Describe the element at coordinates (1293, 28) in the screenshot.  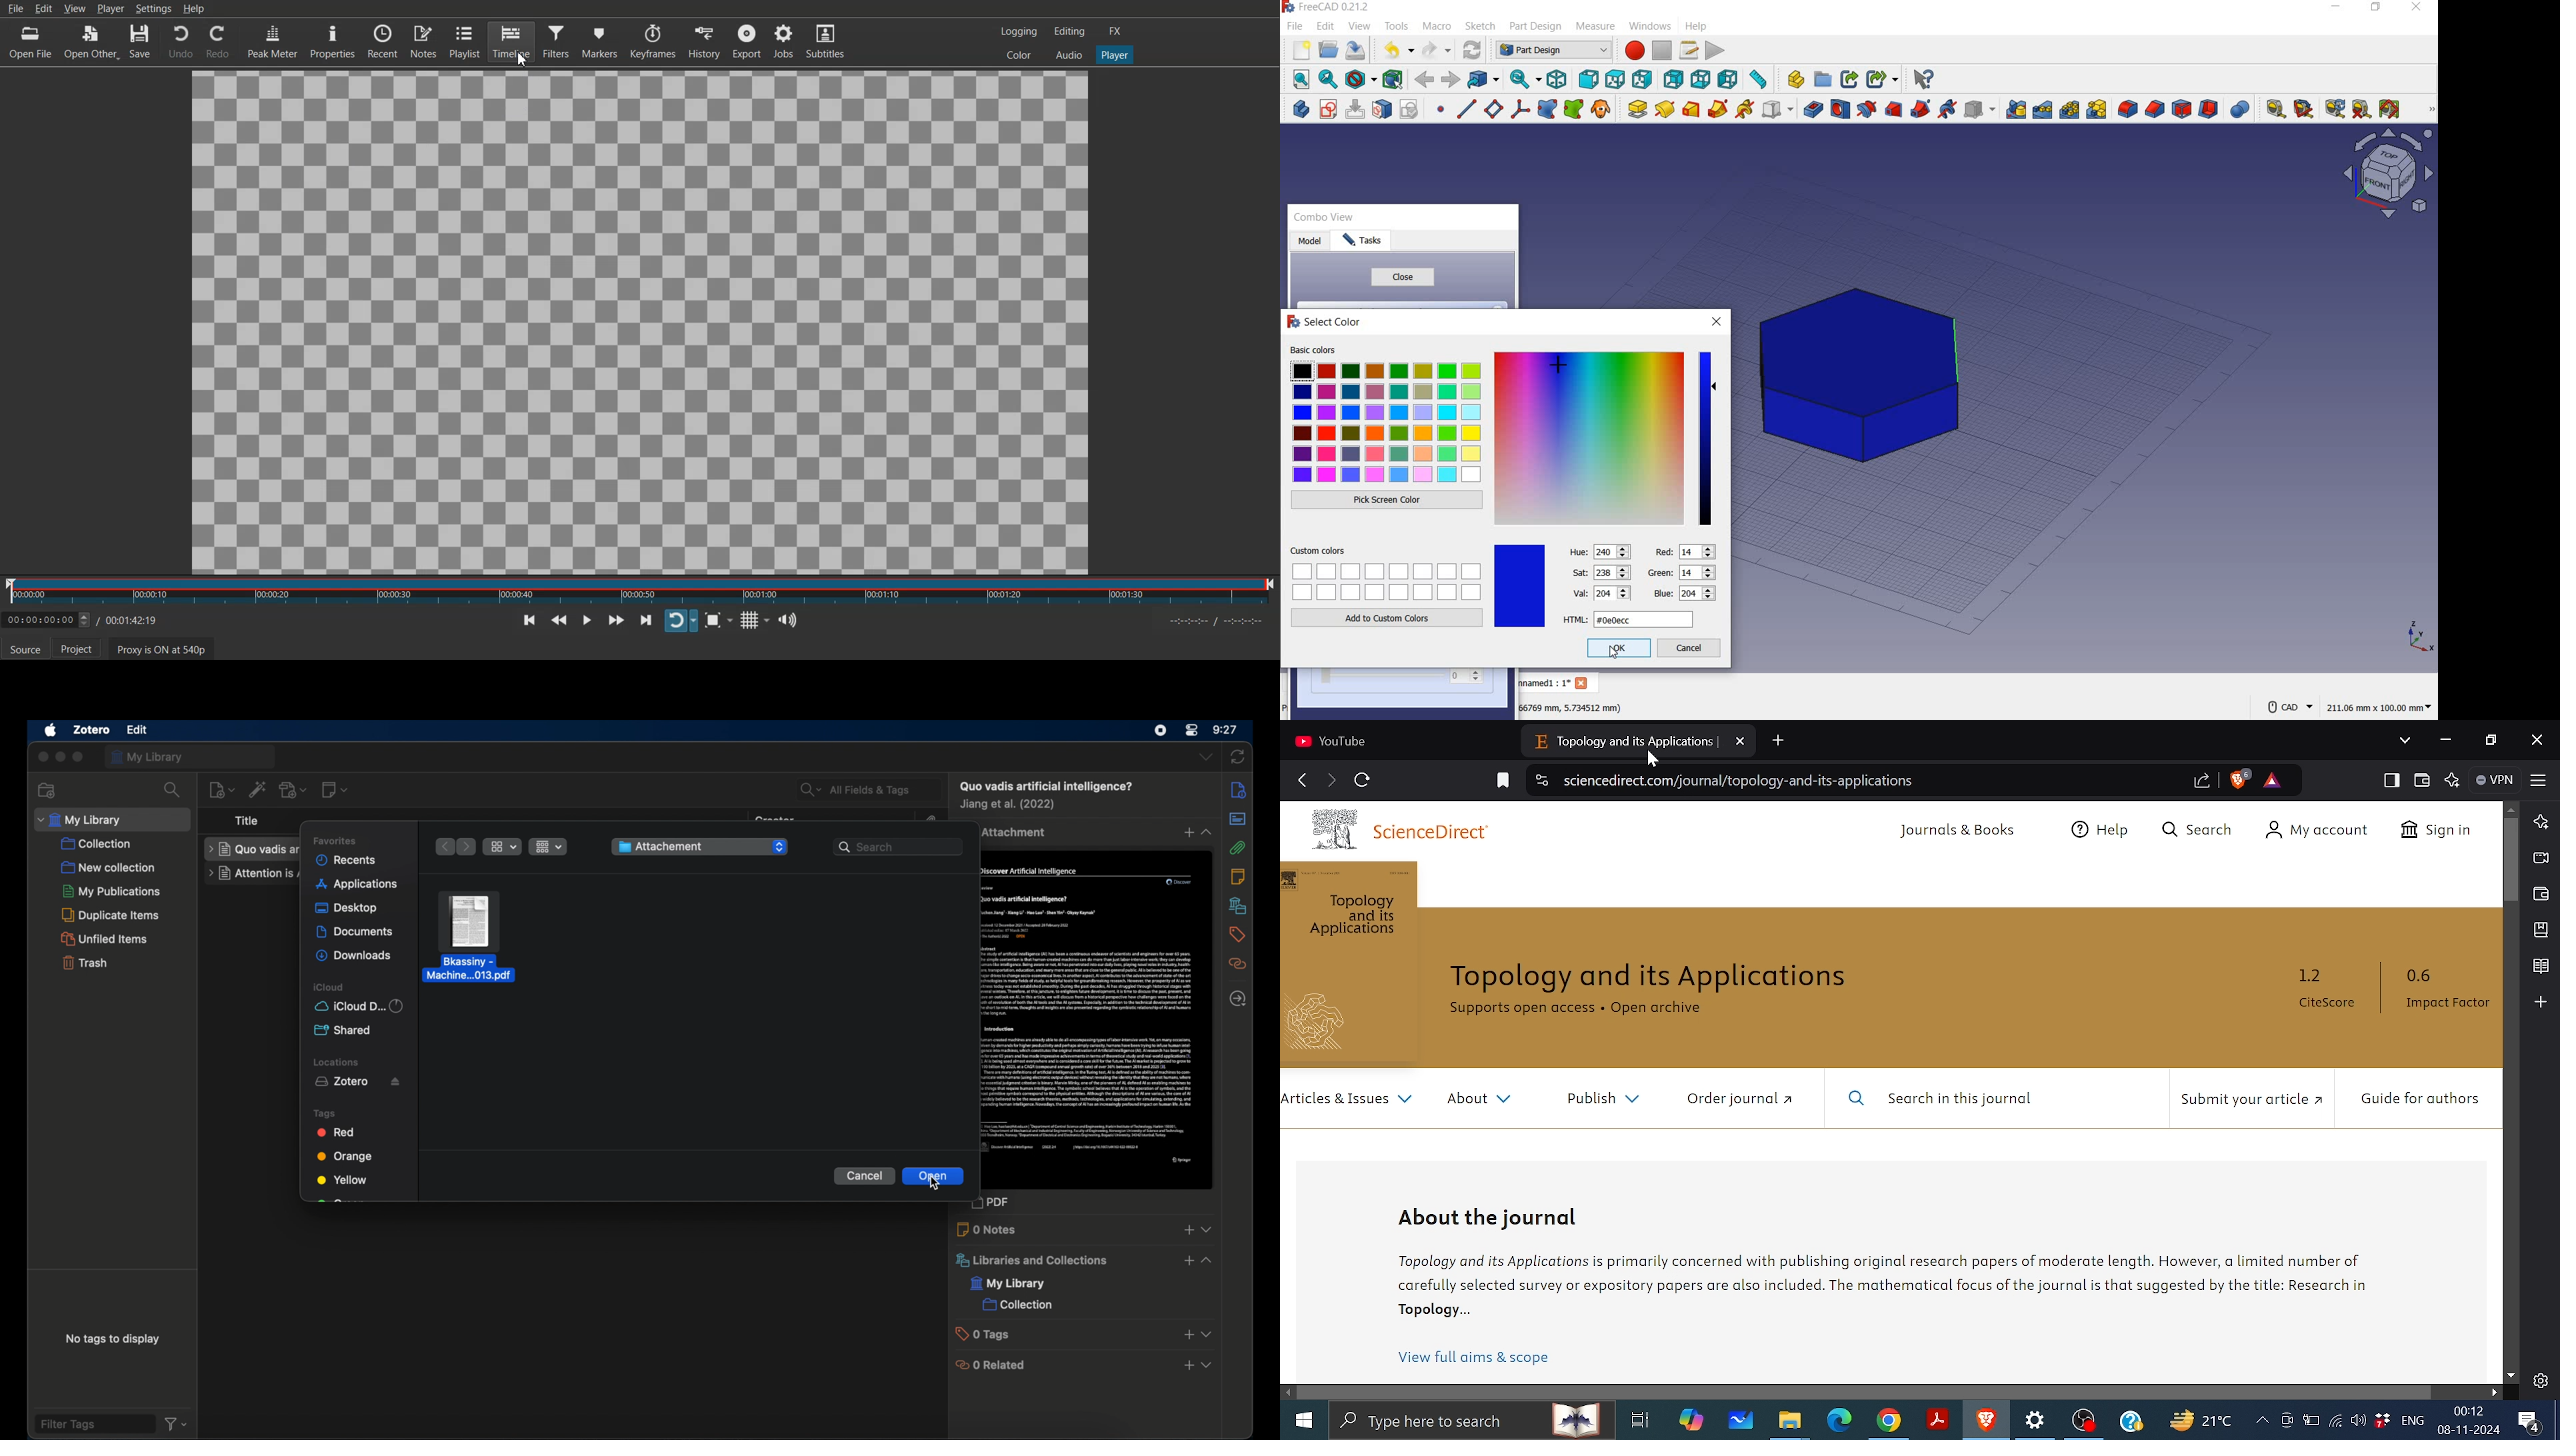
I see `file` at that location.